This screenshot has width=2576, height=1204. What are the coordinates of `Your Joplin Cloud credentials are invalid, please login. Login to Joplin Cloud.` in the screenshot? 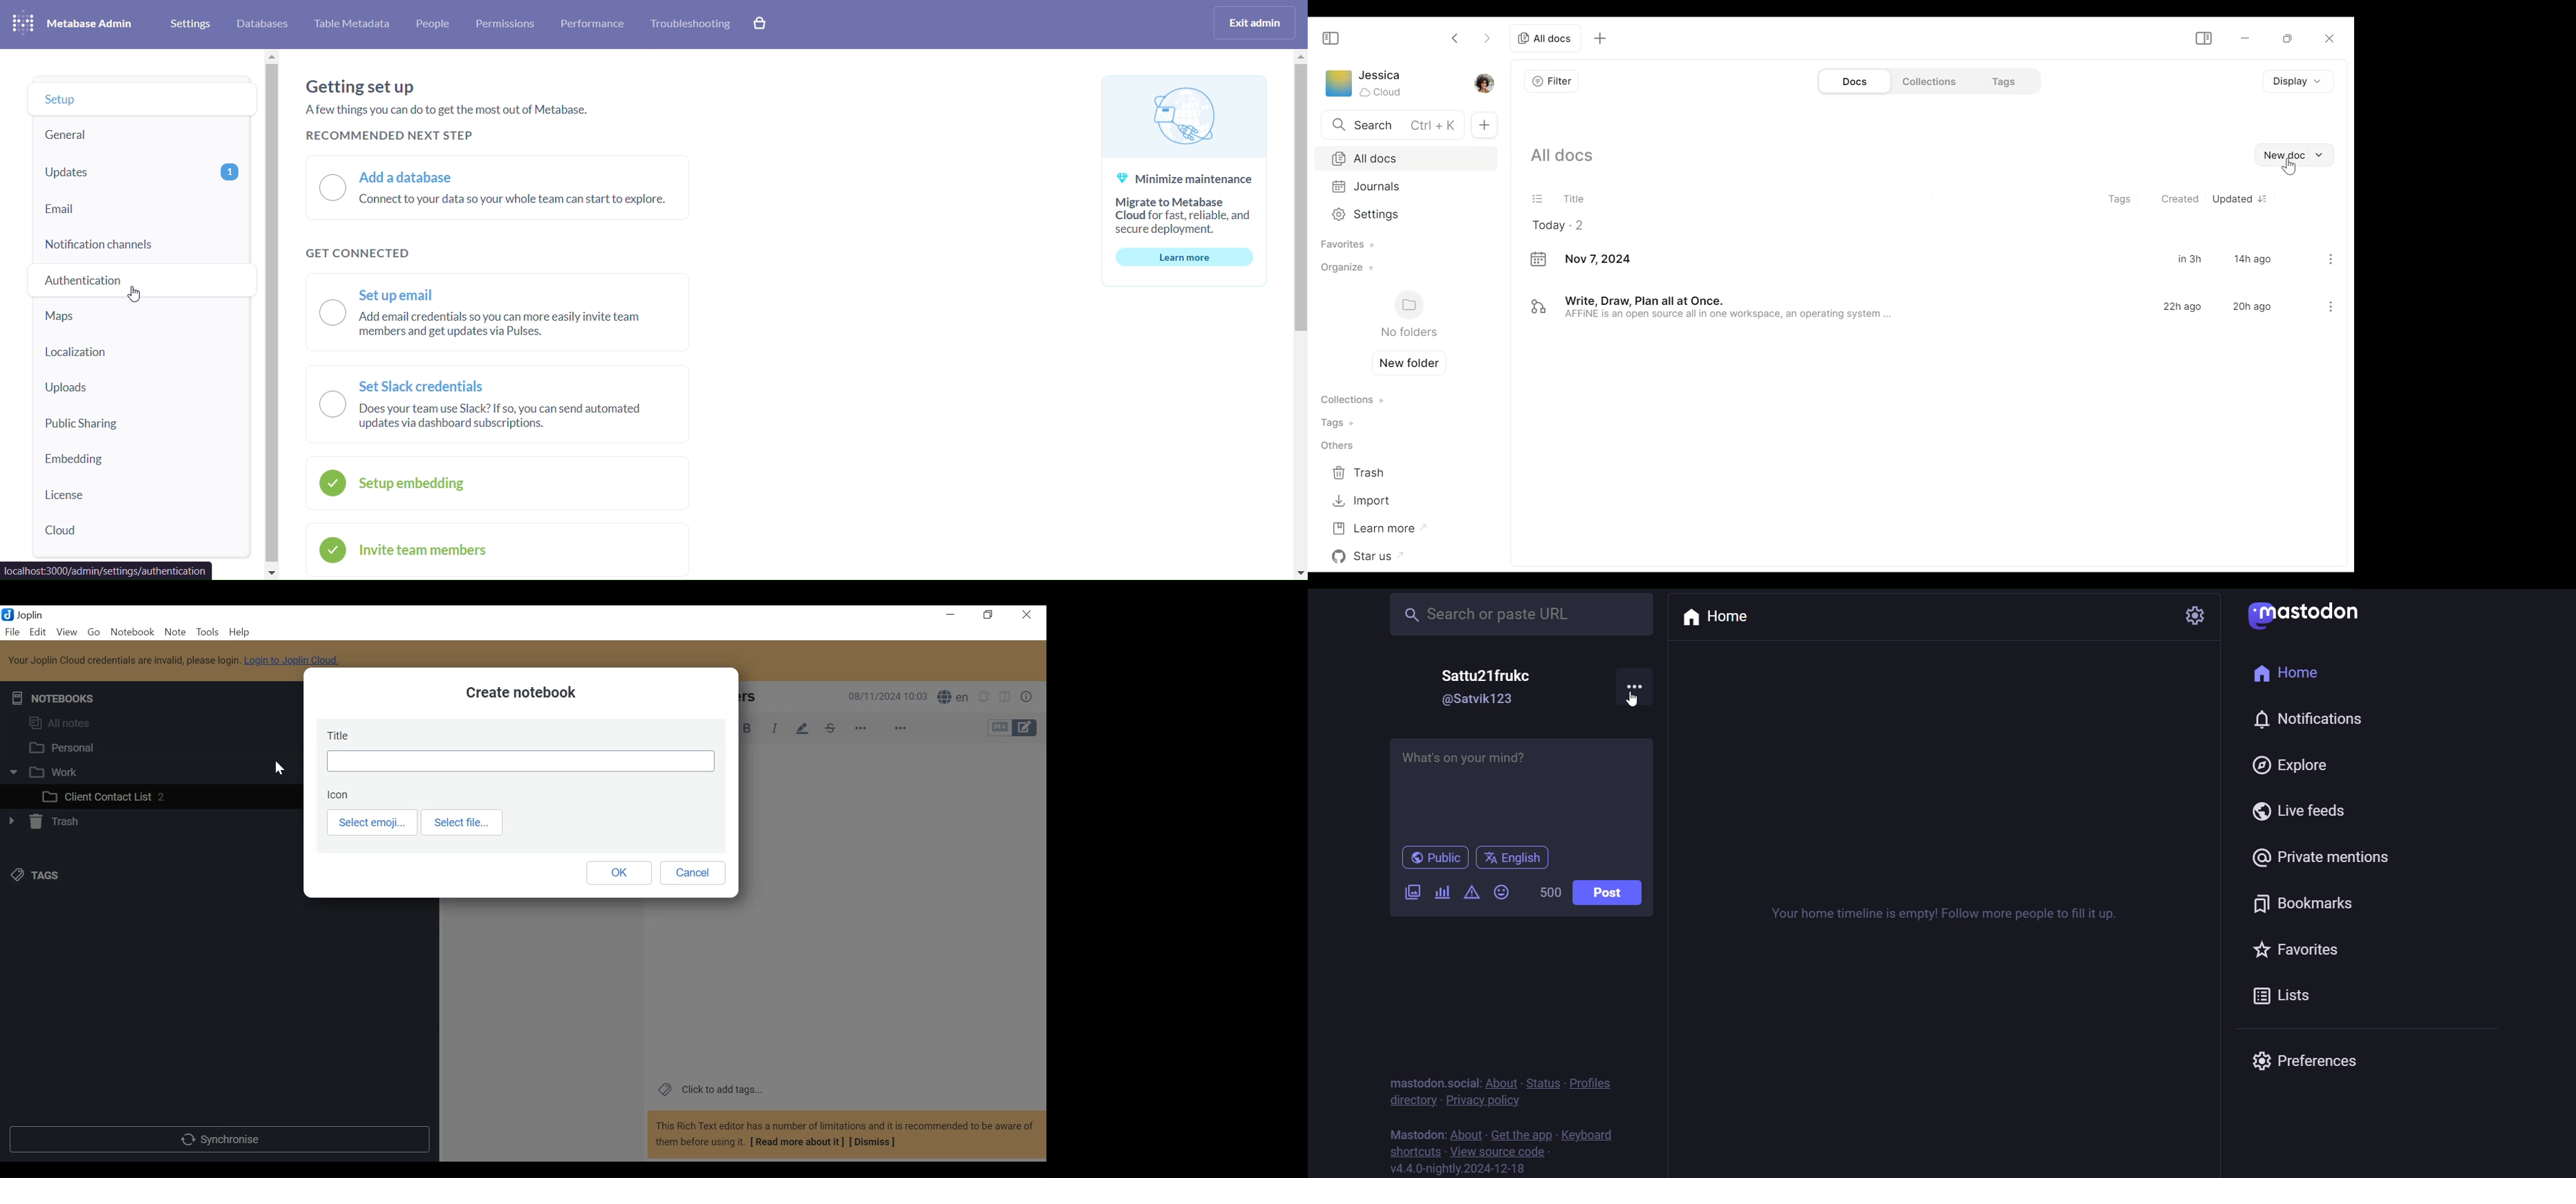 It's located at (177, 660).